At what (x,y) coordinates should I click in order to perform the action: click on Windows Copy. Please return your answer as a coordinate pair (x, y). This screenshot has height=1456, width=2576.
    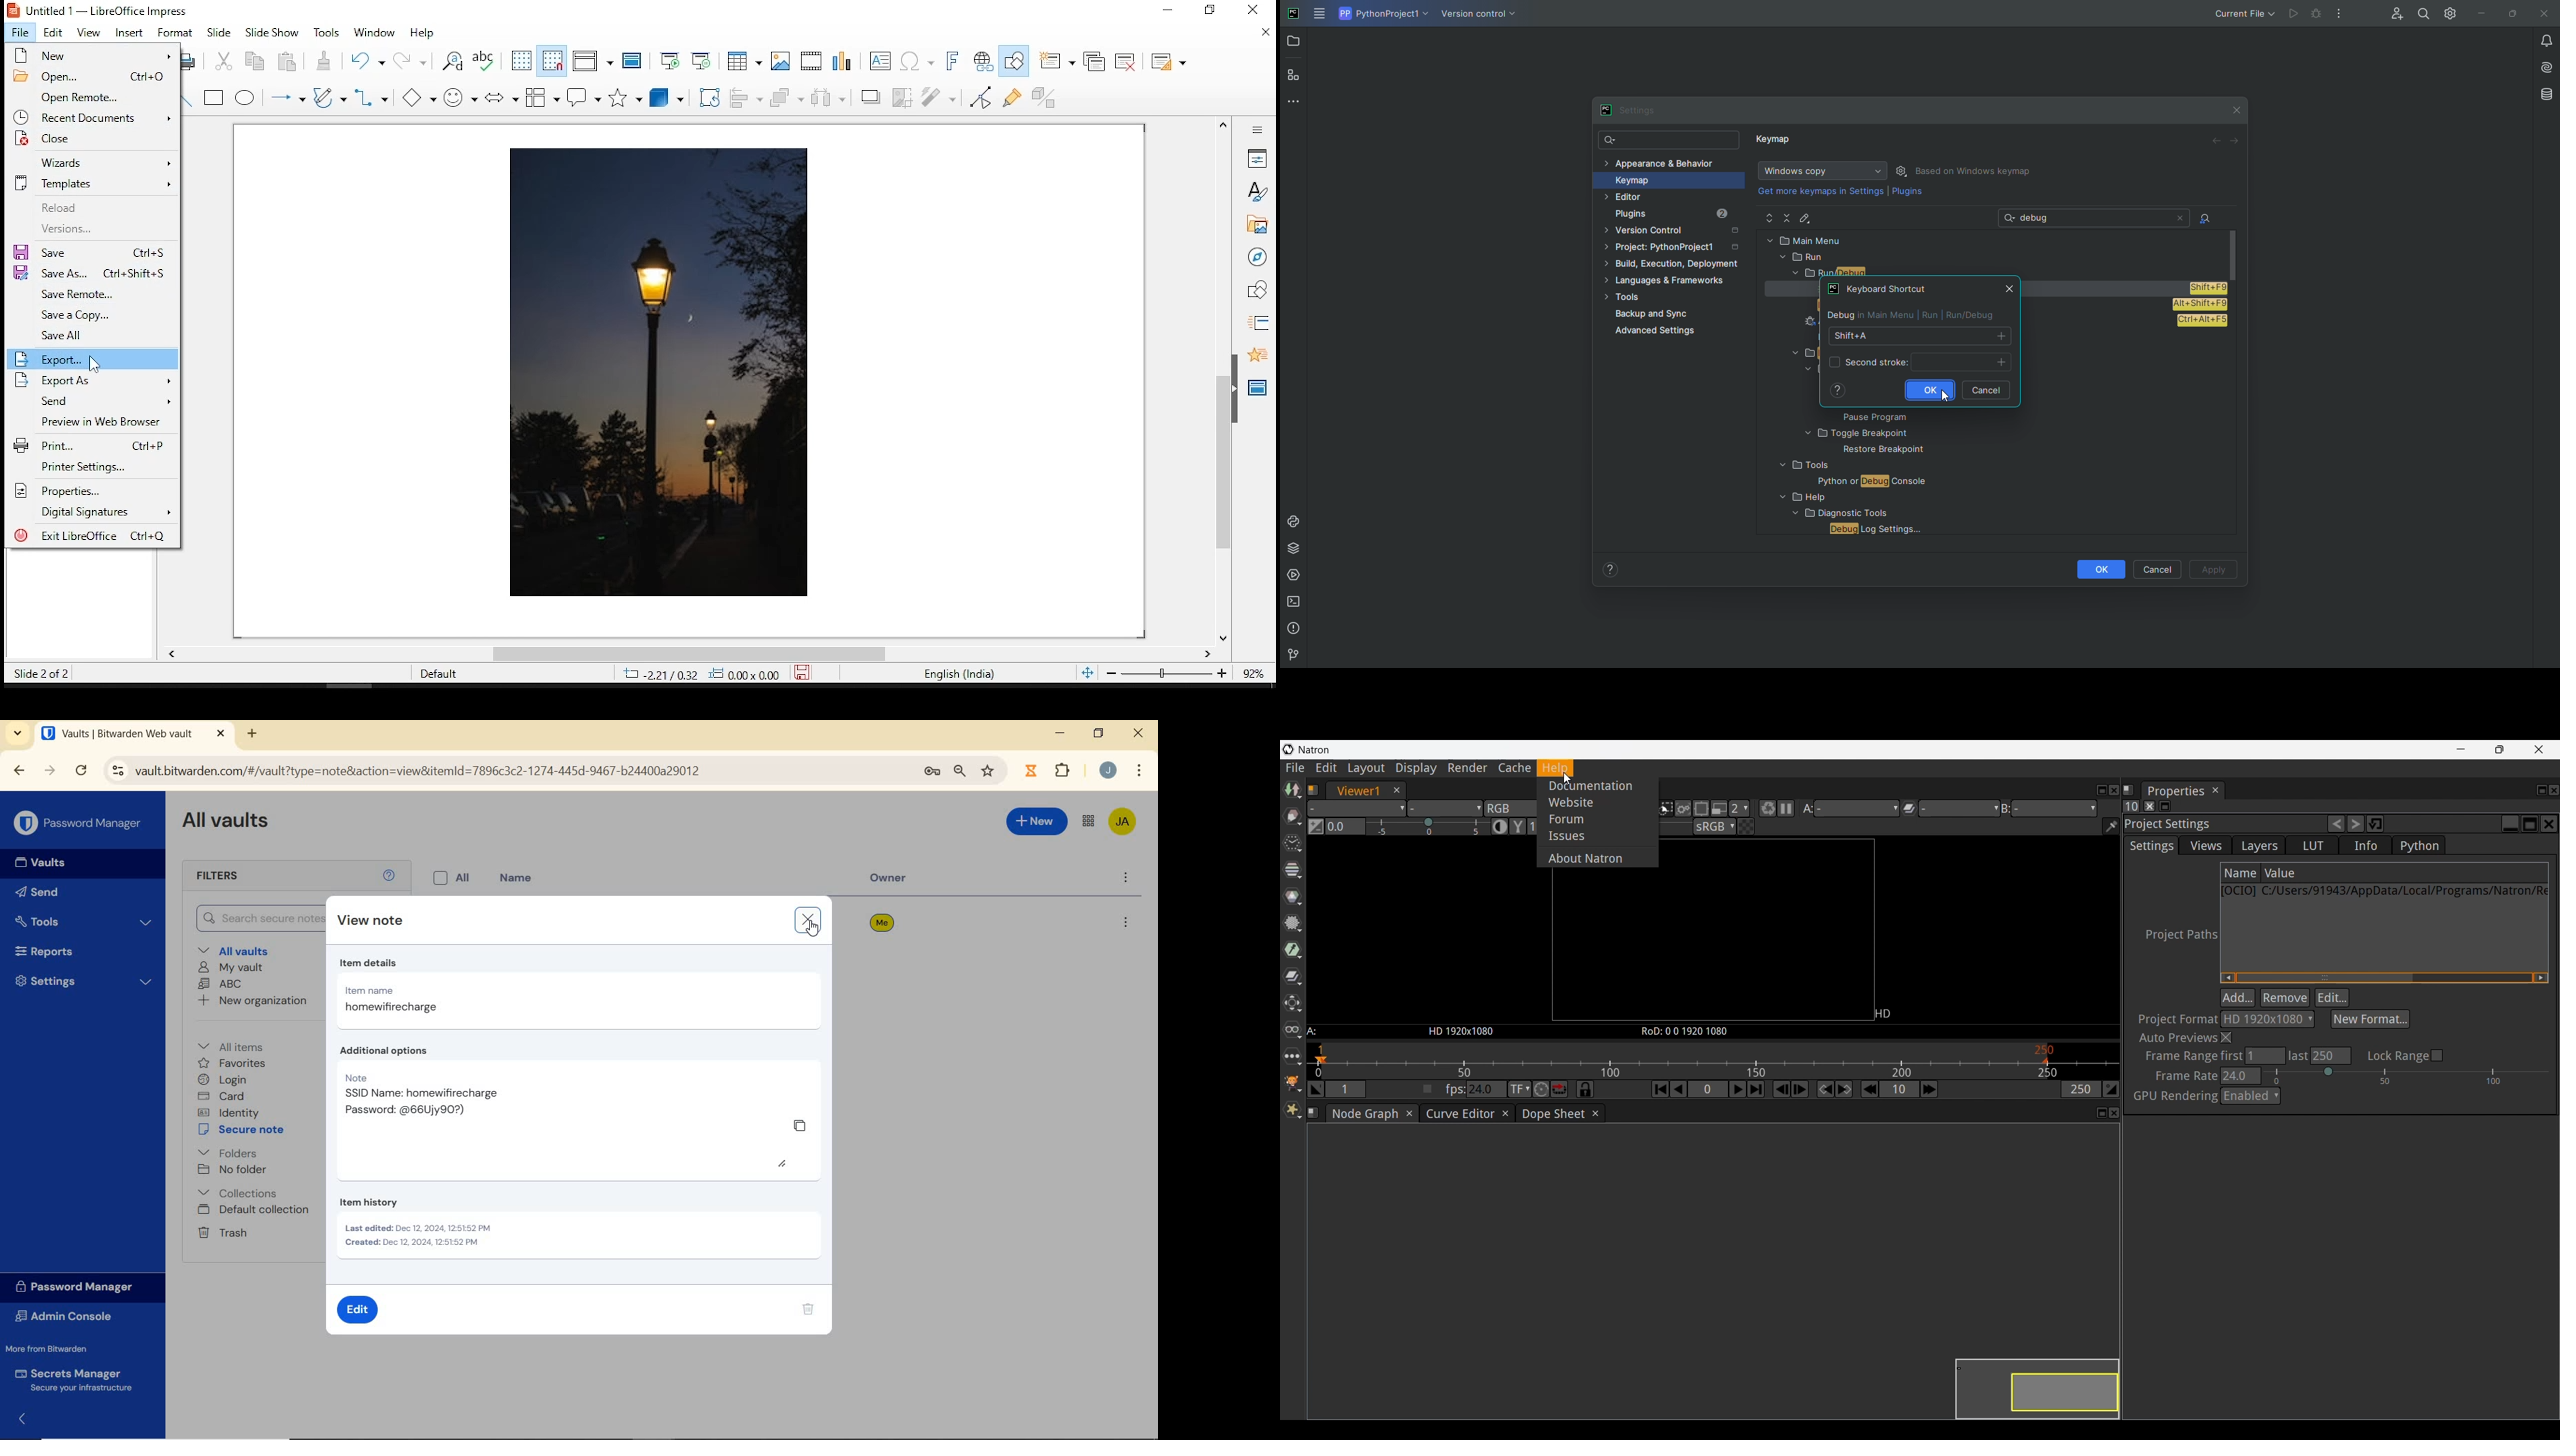
    Looking at the image, I should click on (1820, 171).